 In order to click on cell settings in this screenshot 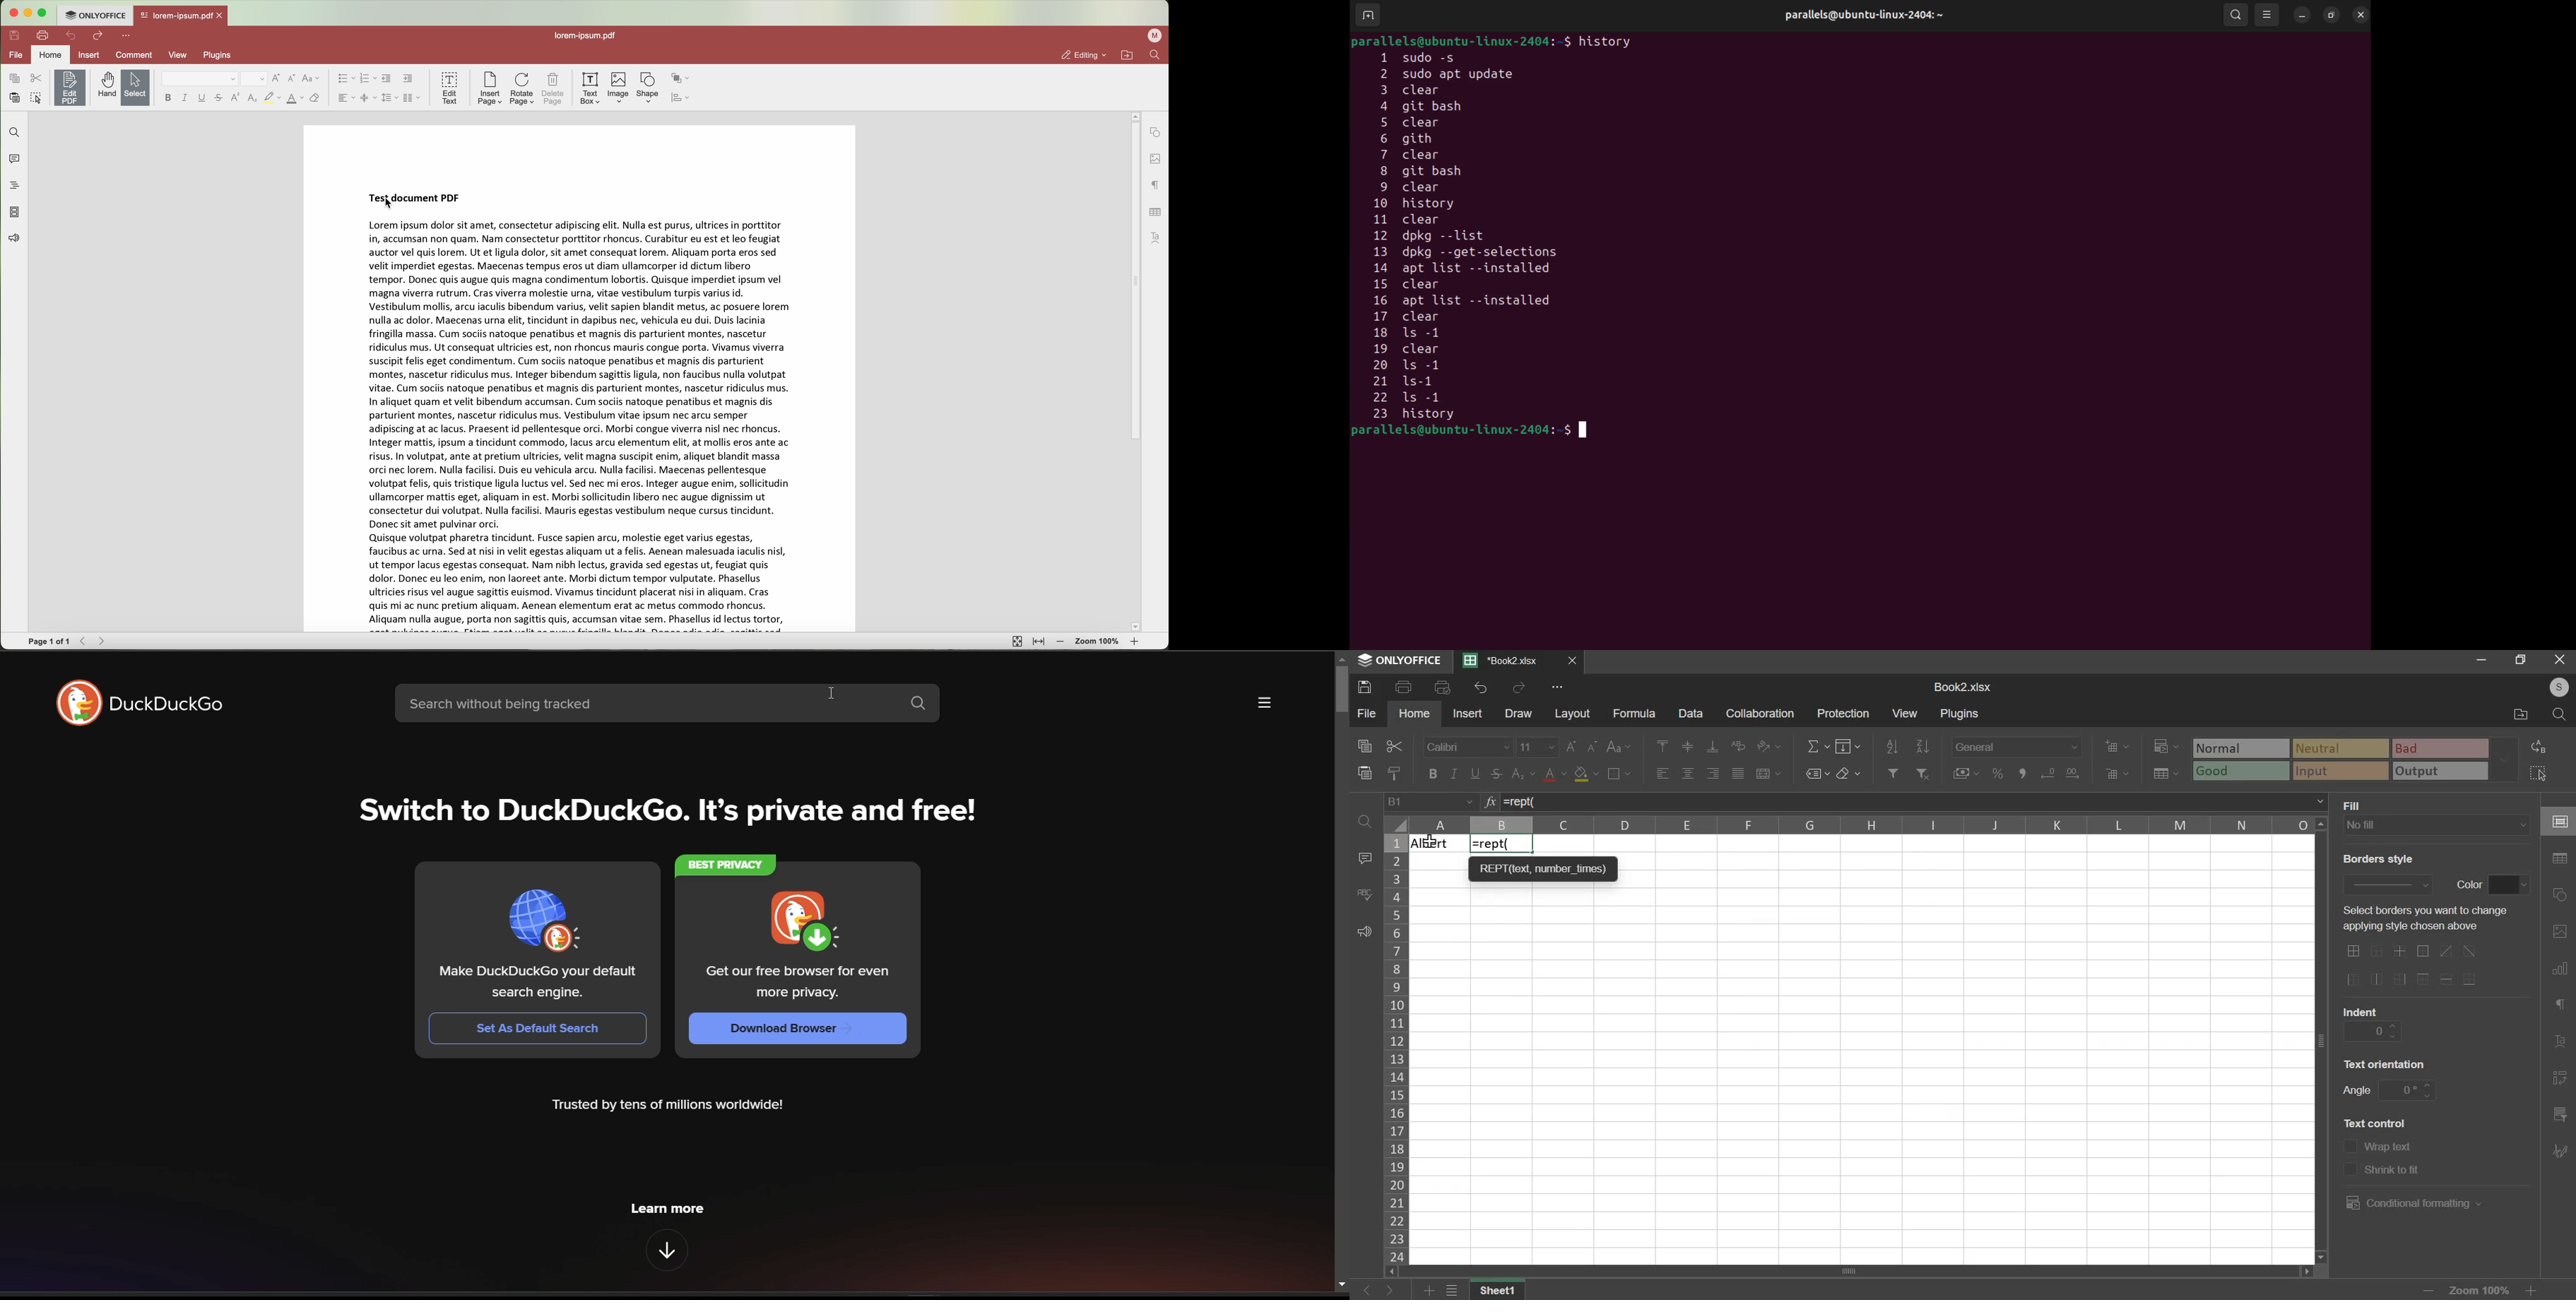, I will do `click(2558, 820)`.